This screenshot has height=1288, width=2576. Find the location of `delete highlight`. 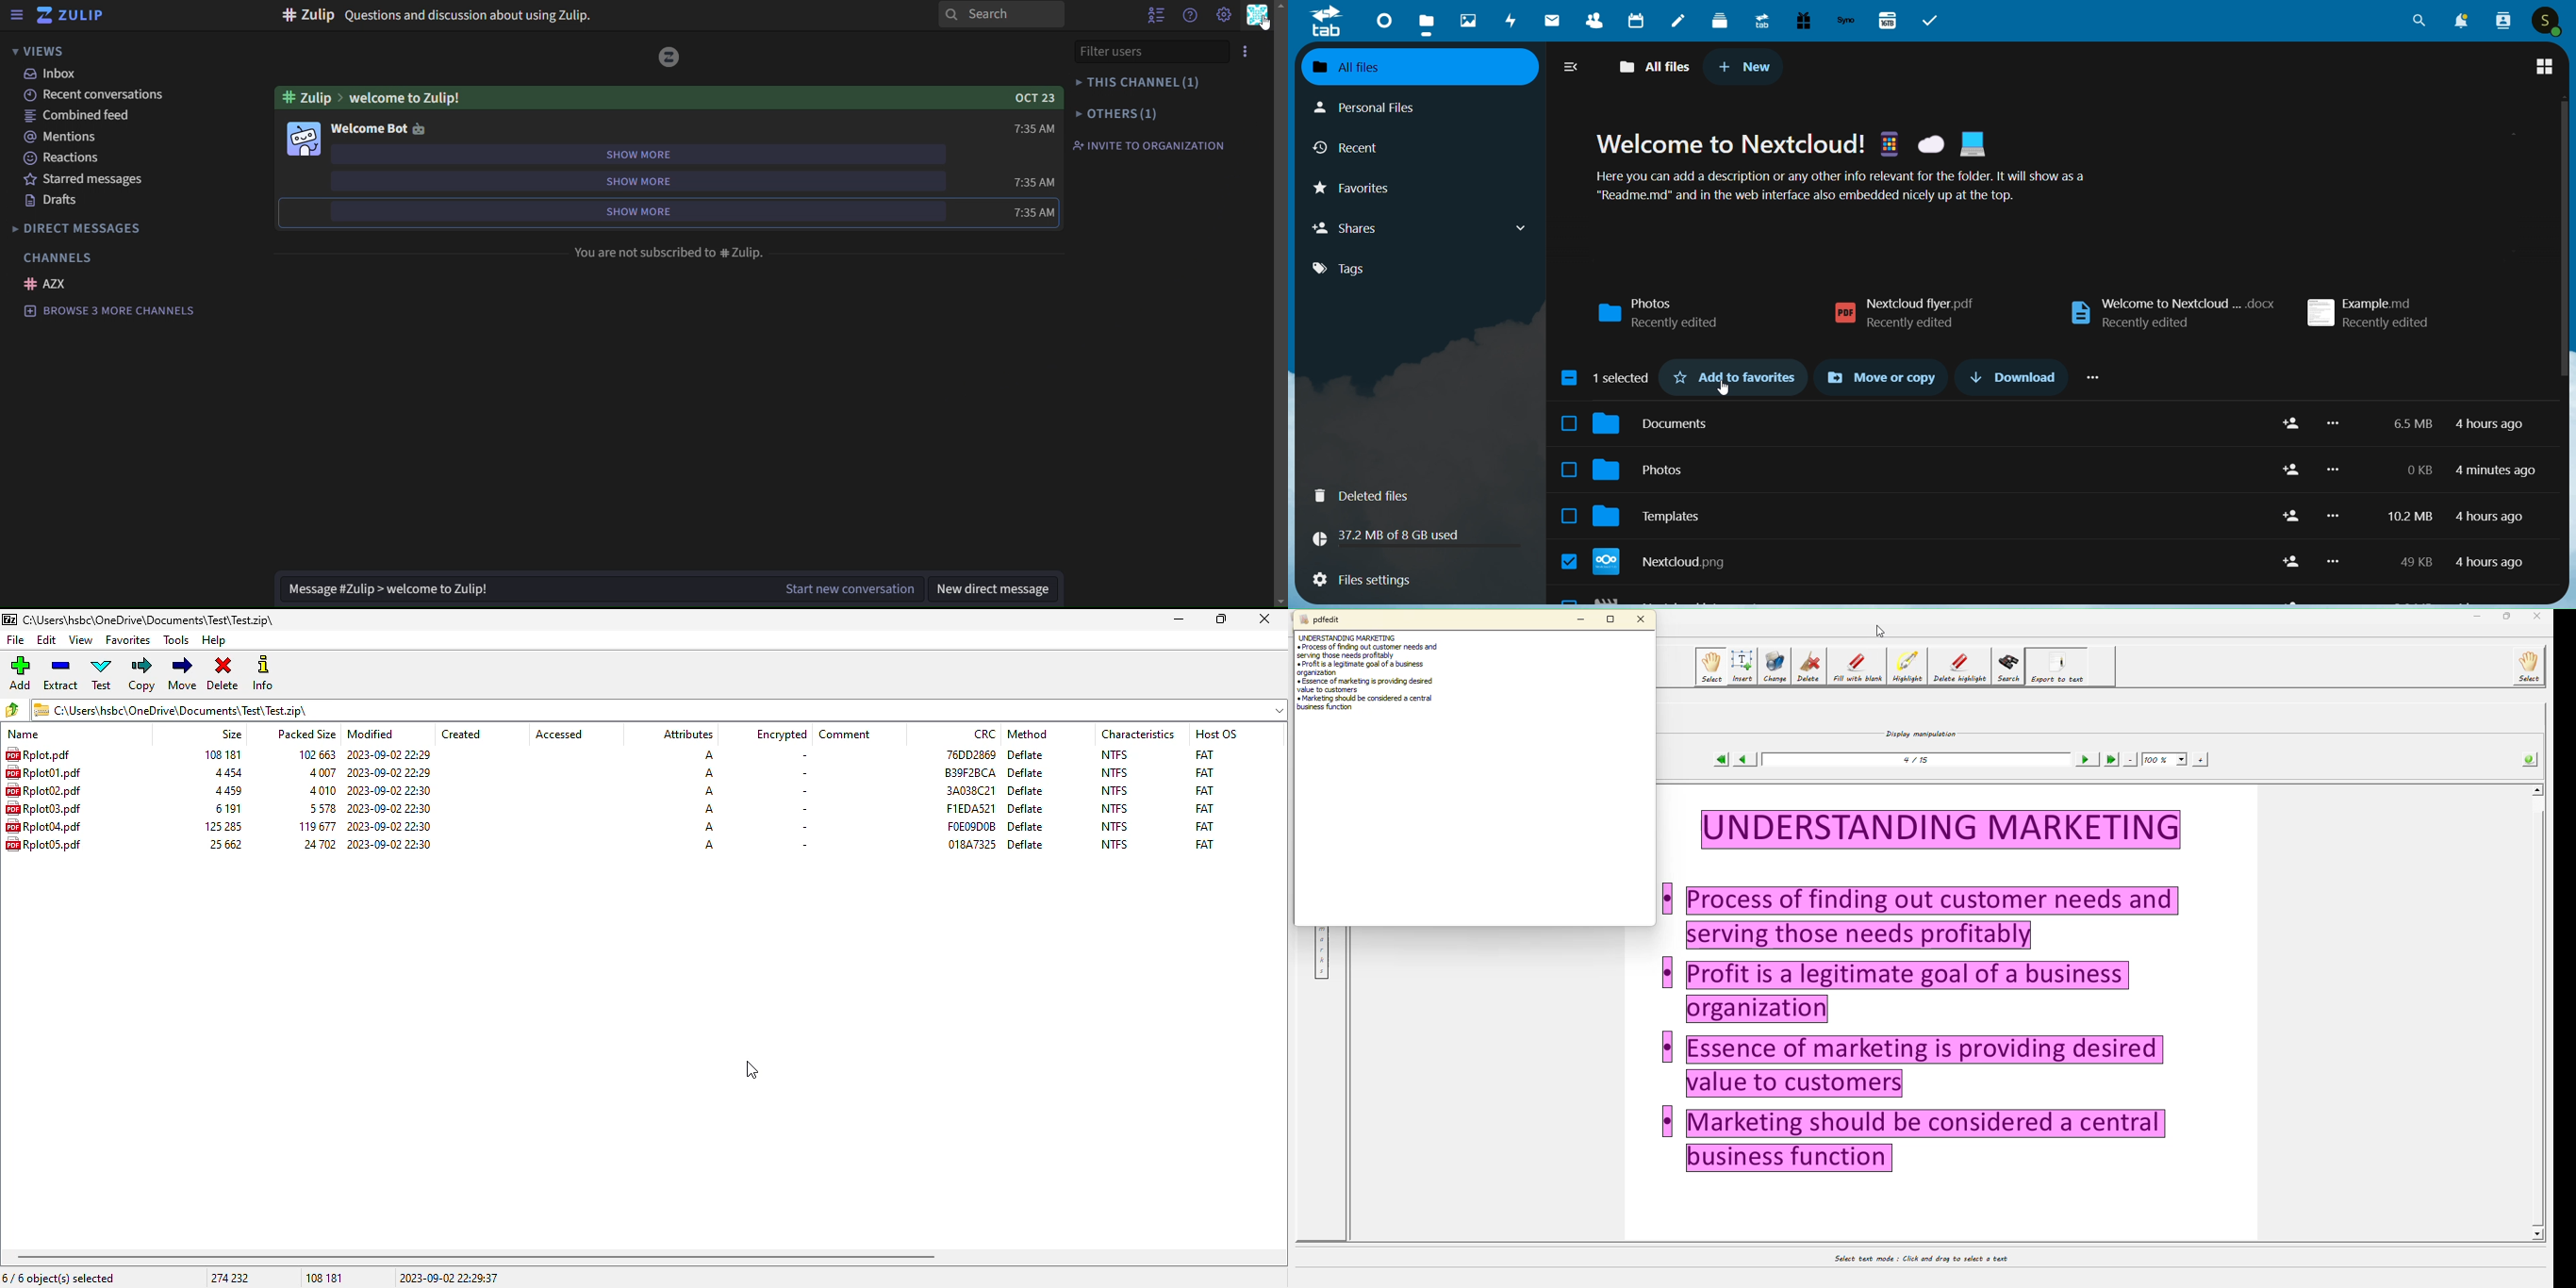

delete highlight is located at coordinates (1959, 667).